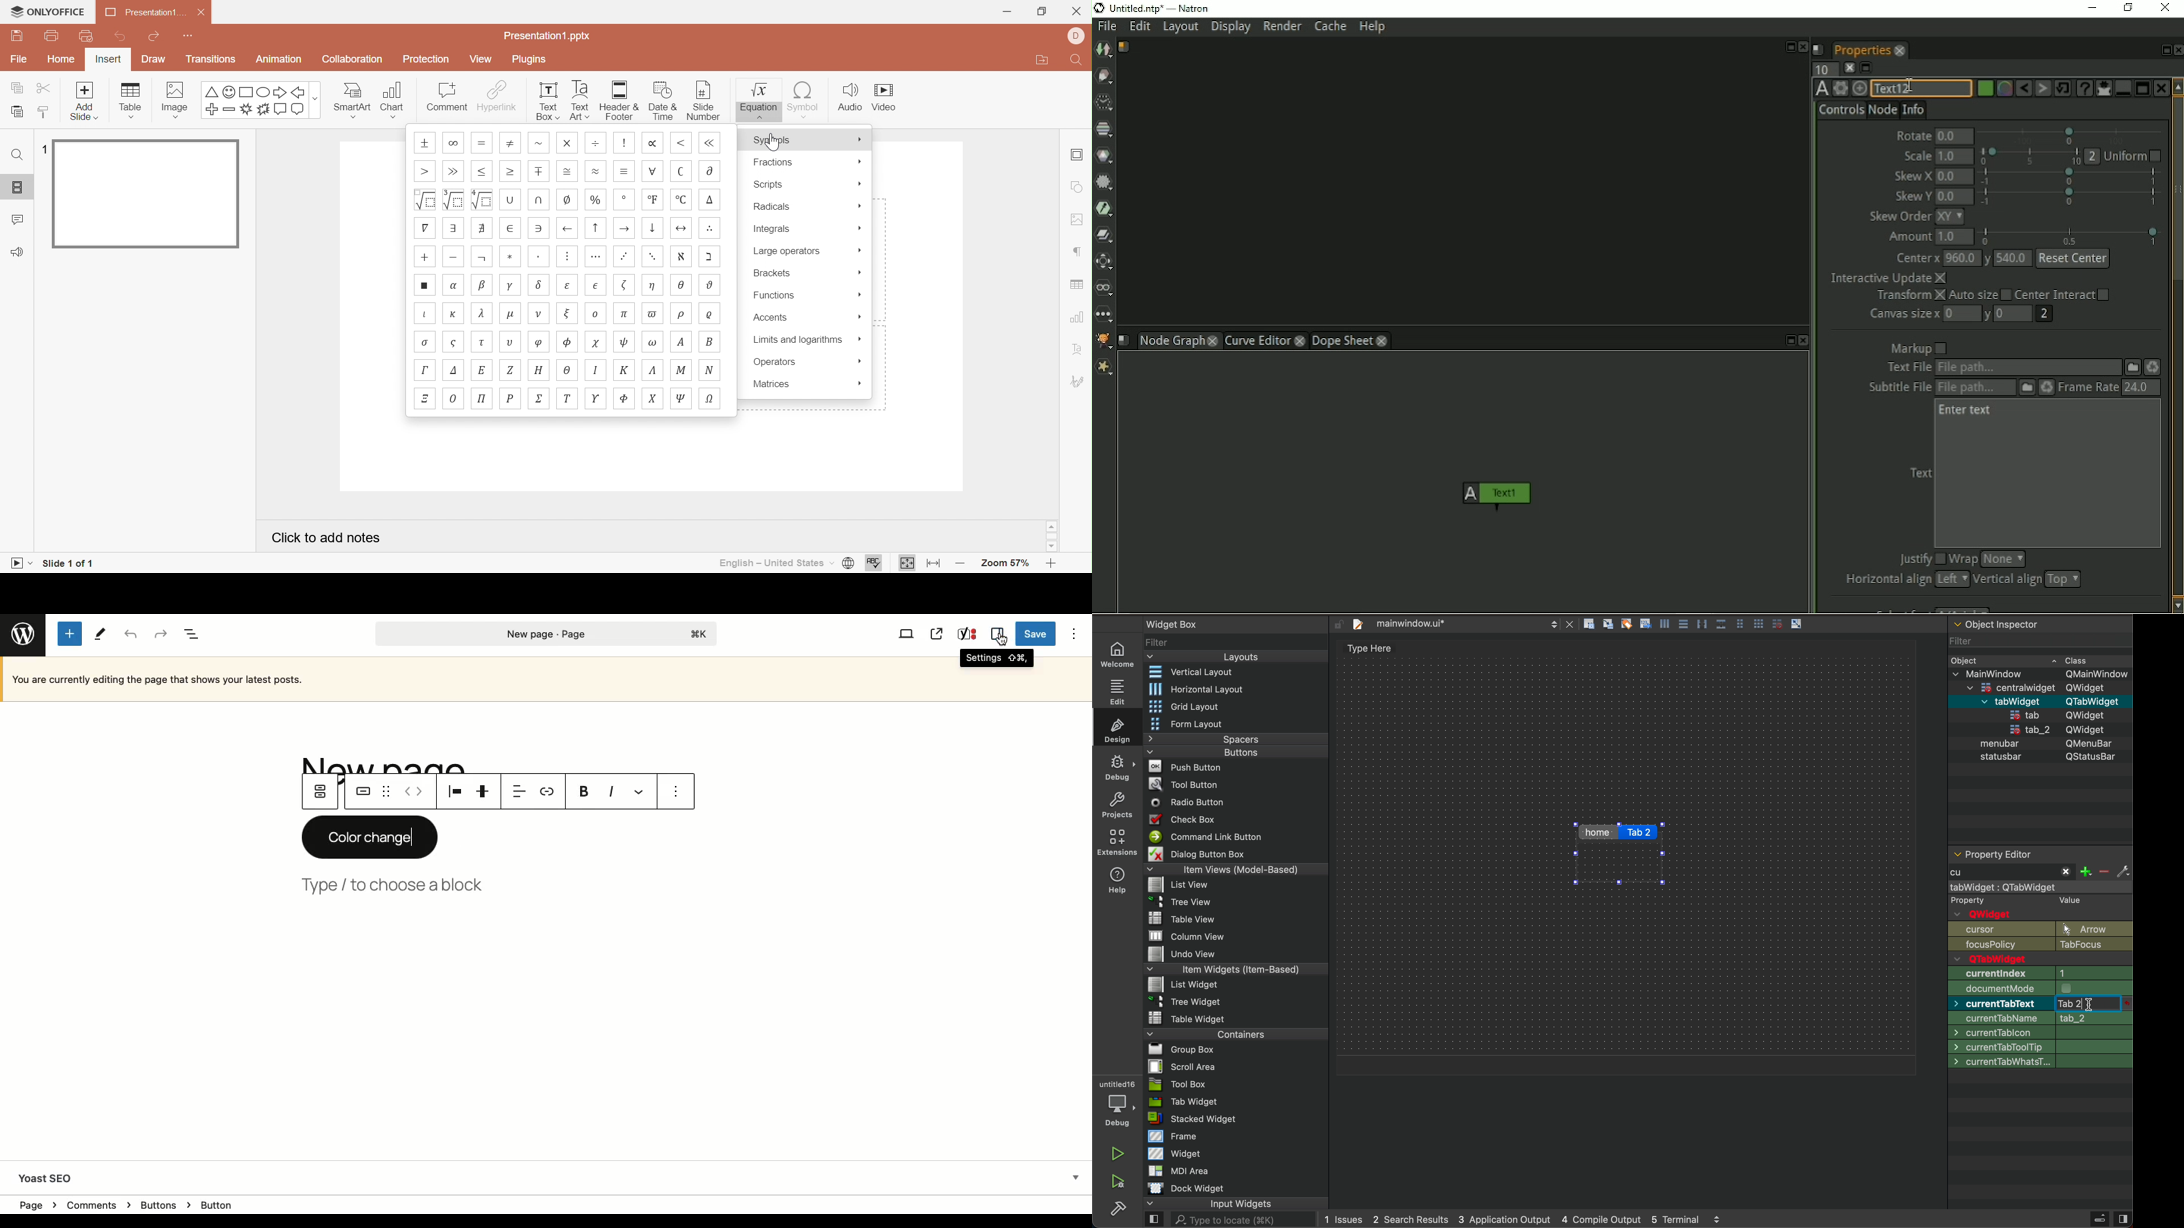 Image resolution: width=2184 pixels, height=1232 pixels. What do you see at coordinates (2011, 873) in the screenshot?
I see `typed cu` at bounding box center [2011, 873].